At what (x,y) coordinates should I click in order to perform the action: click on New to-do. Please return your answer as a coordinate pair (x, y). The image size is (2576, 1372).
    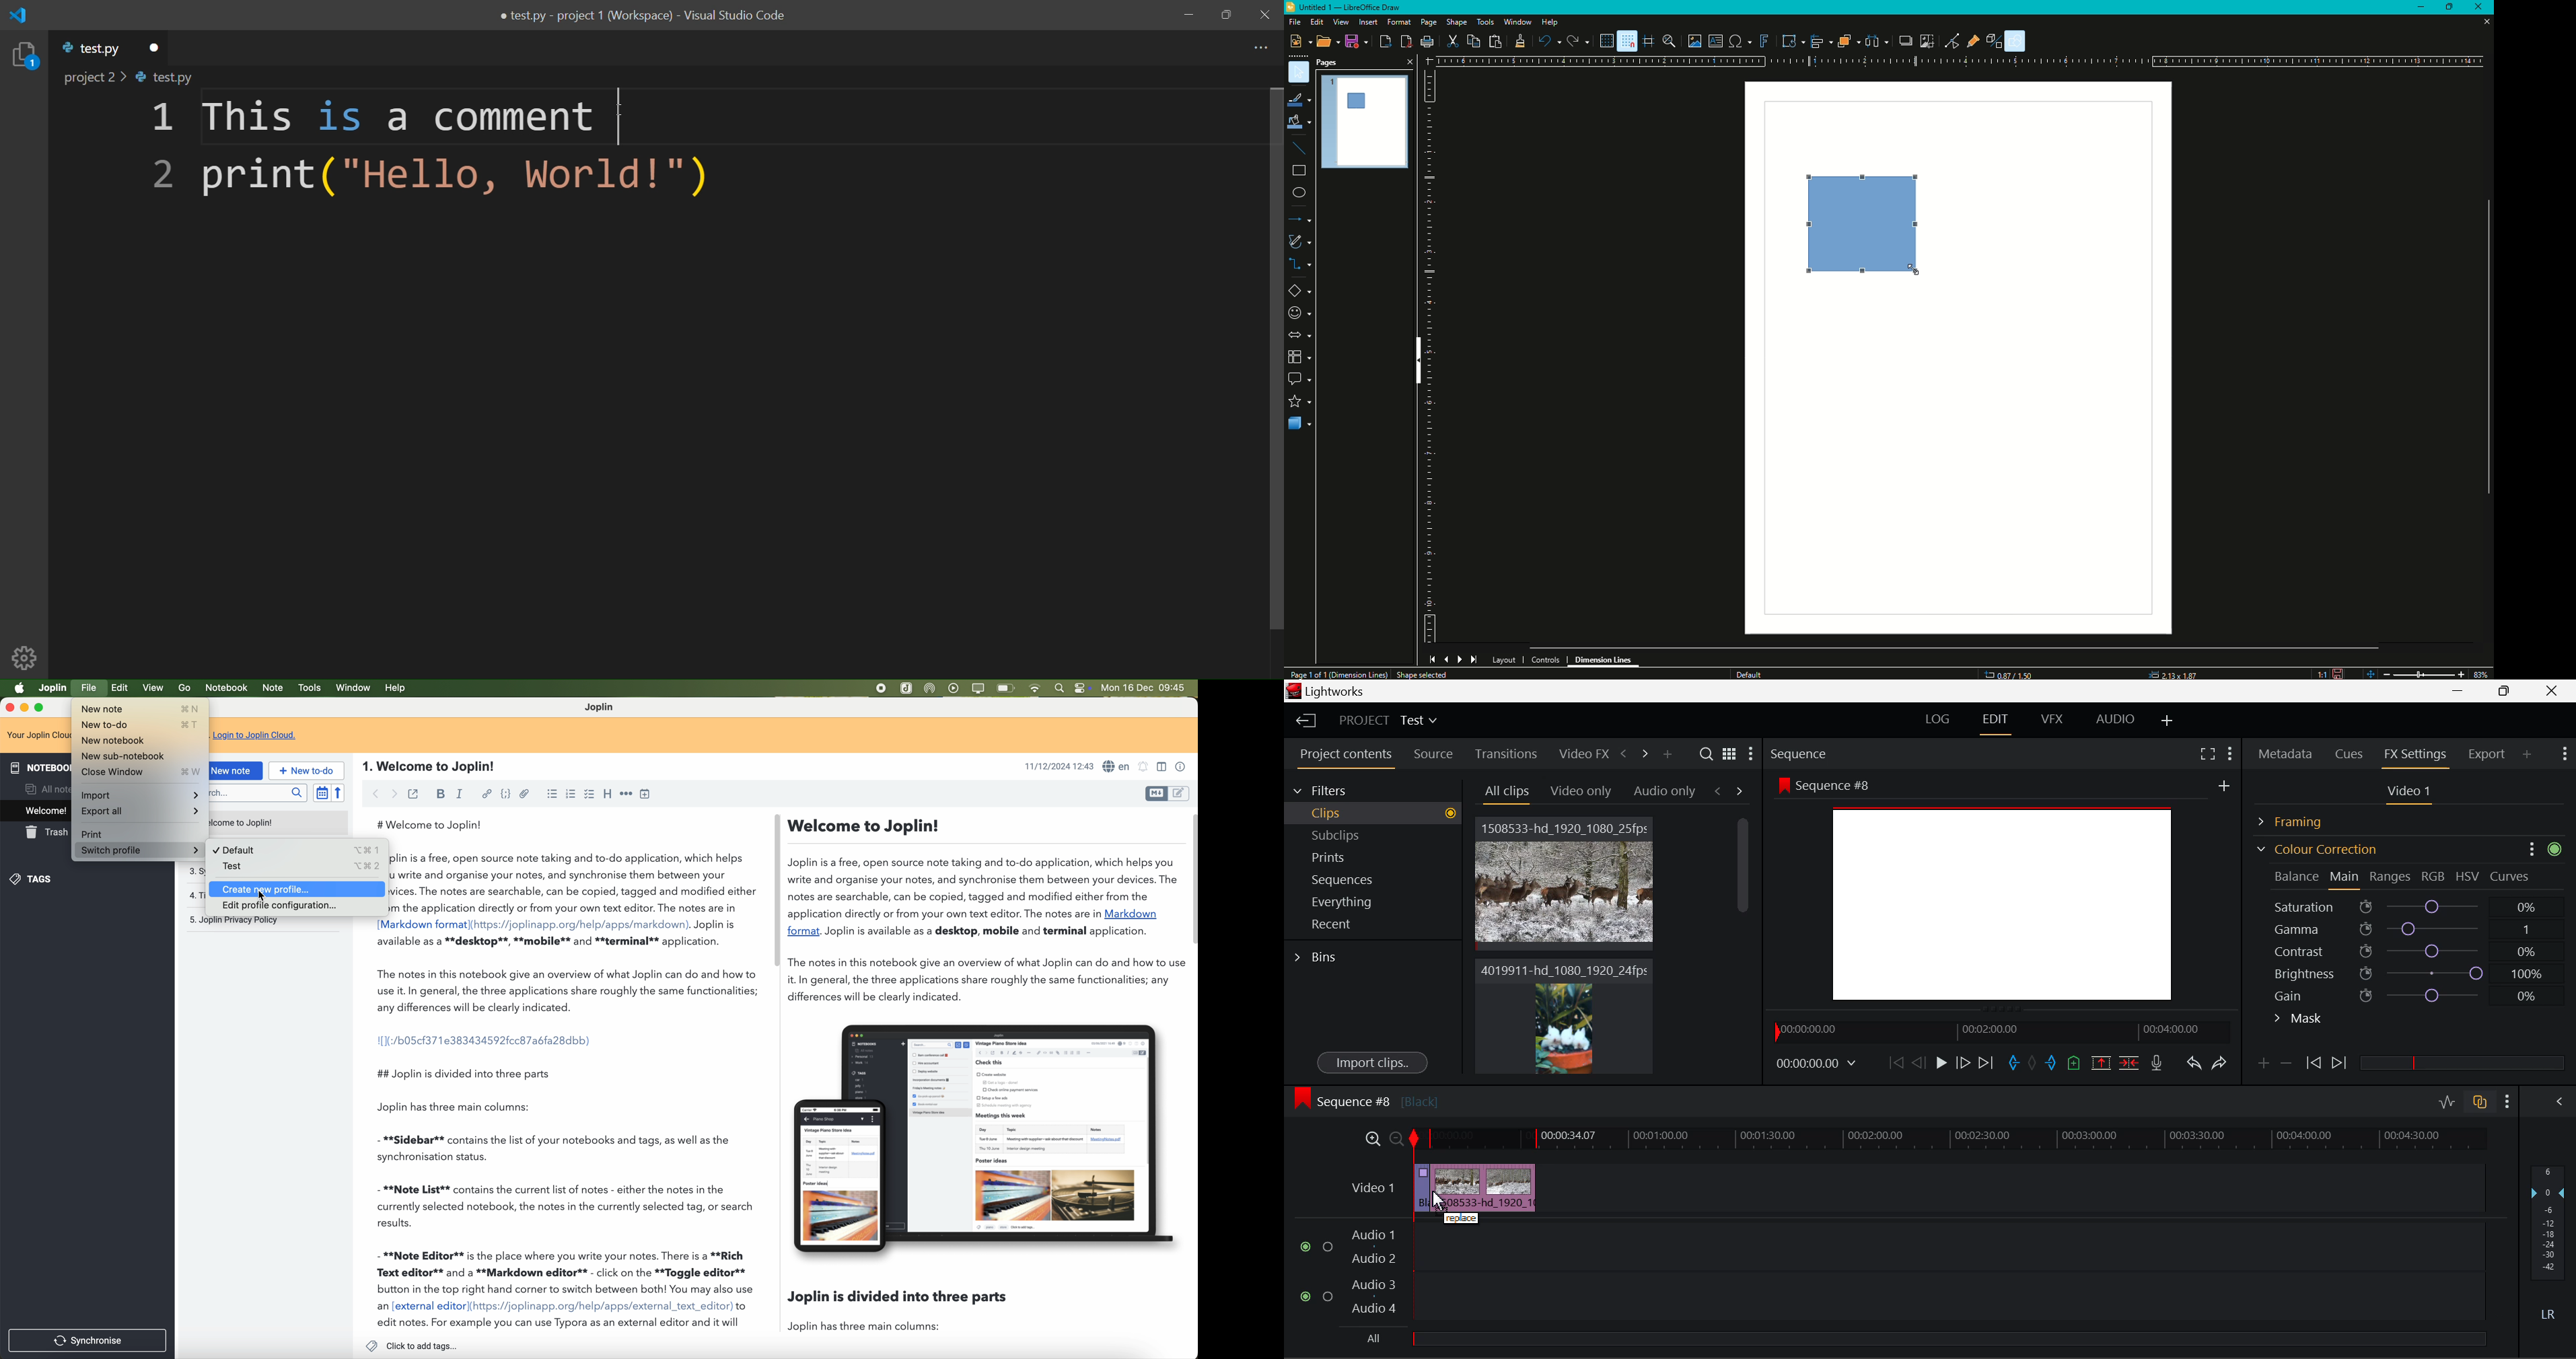
    Looking at the image, I should click on (140, 725).